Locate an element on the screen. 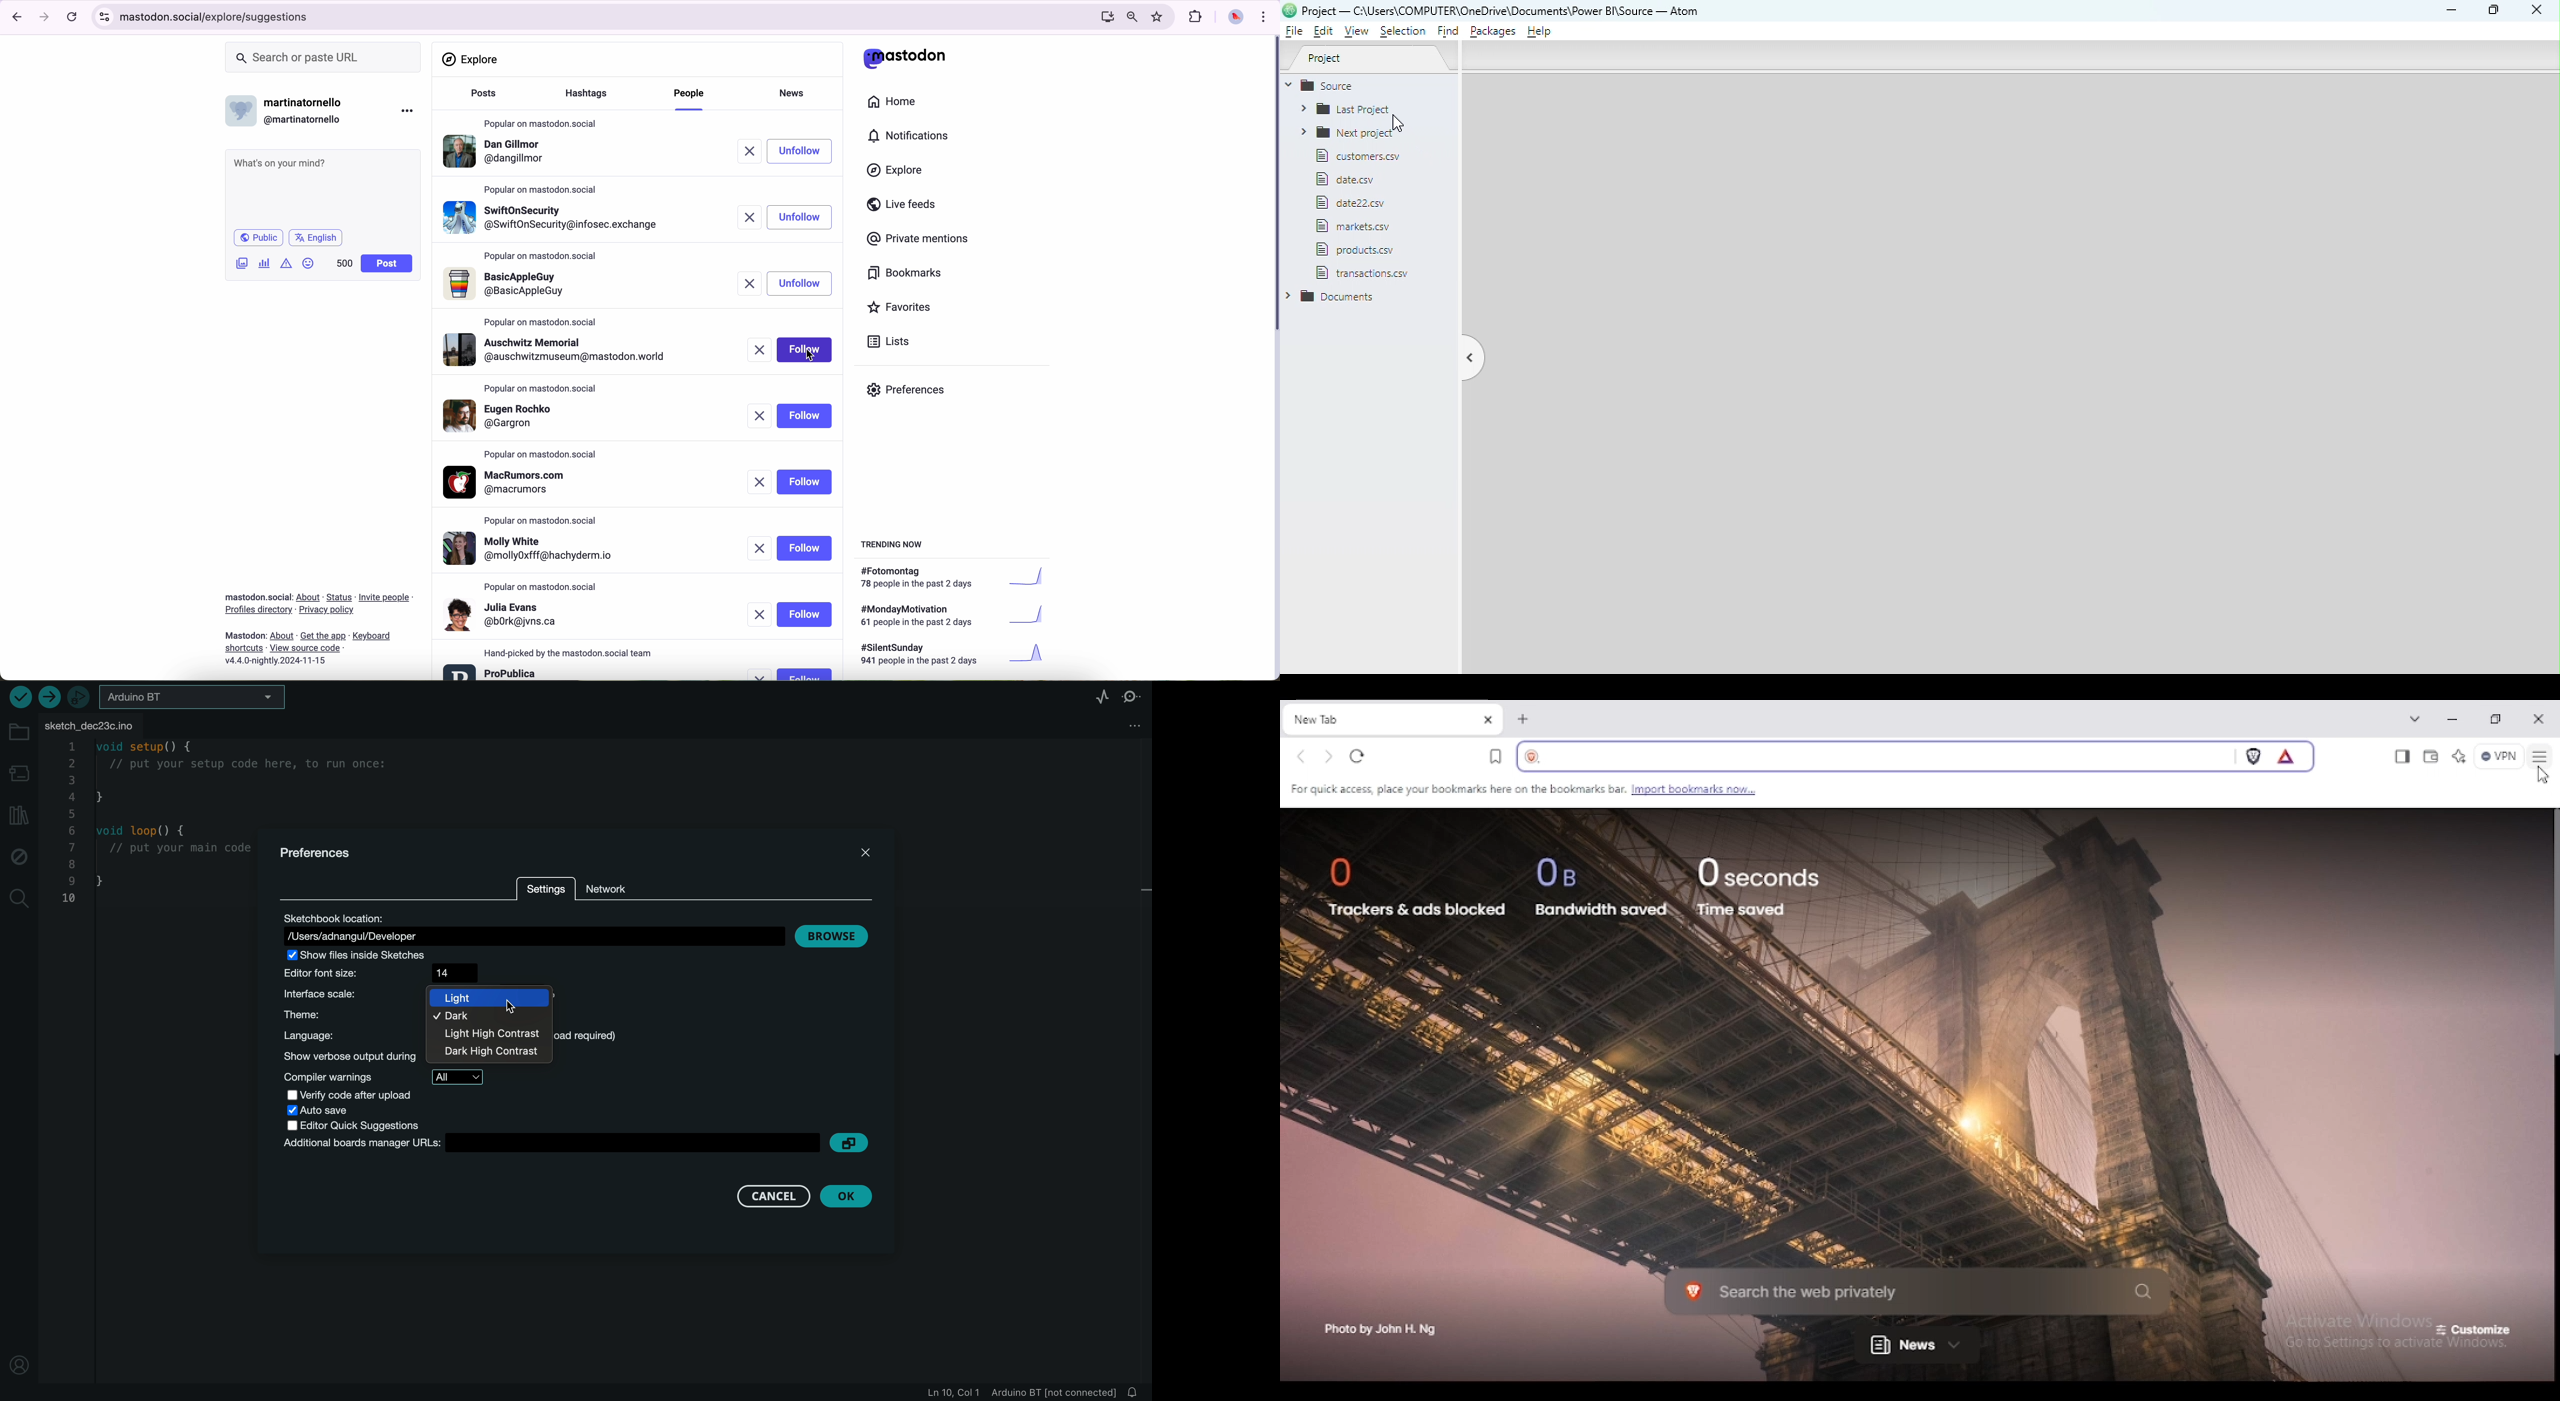 The height and width of the screenshot is (1428, 2576). username is located at coordinates (289, 109).